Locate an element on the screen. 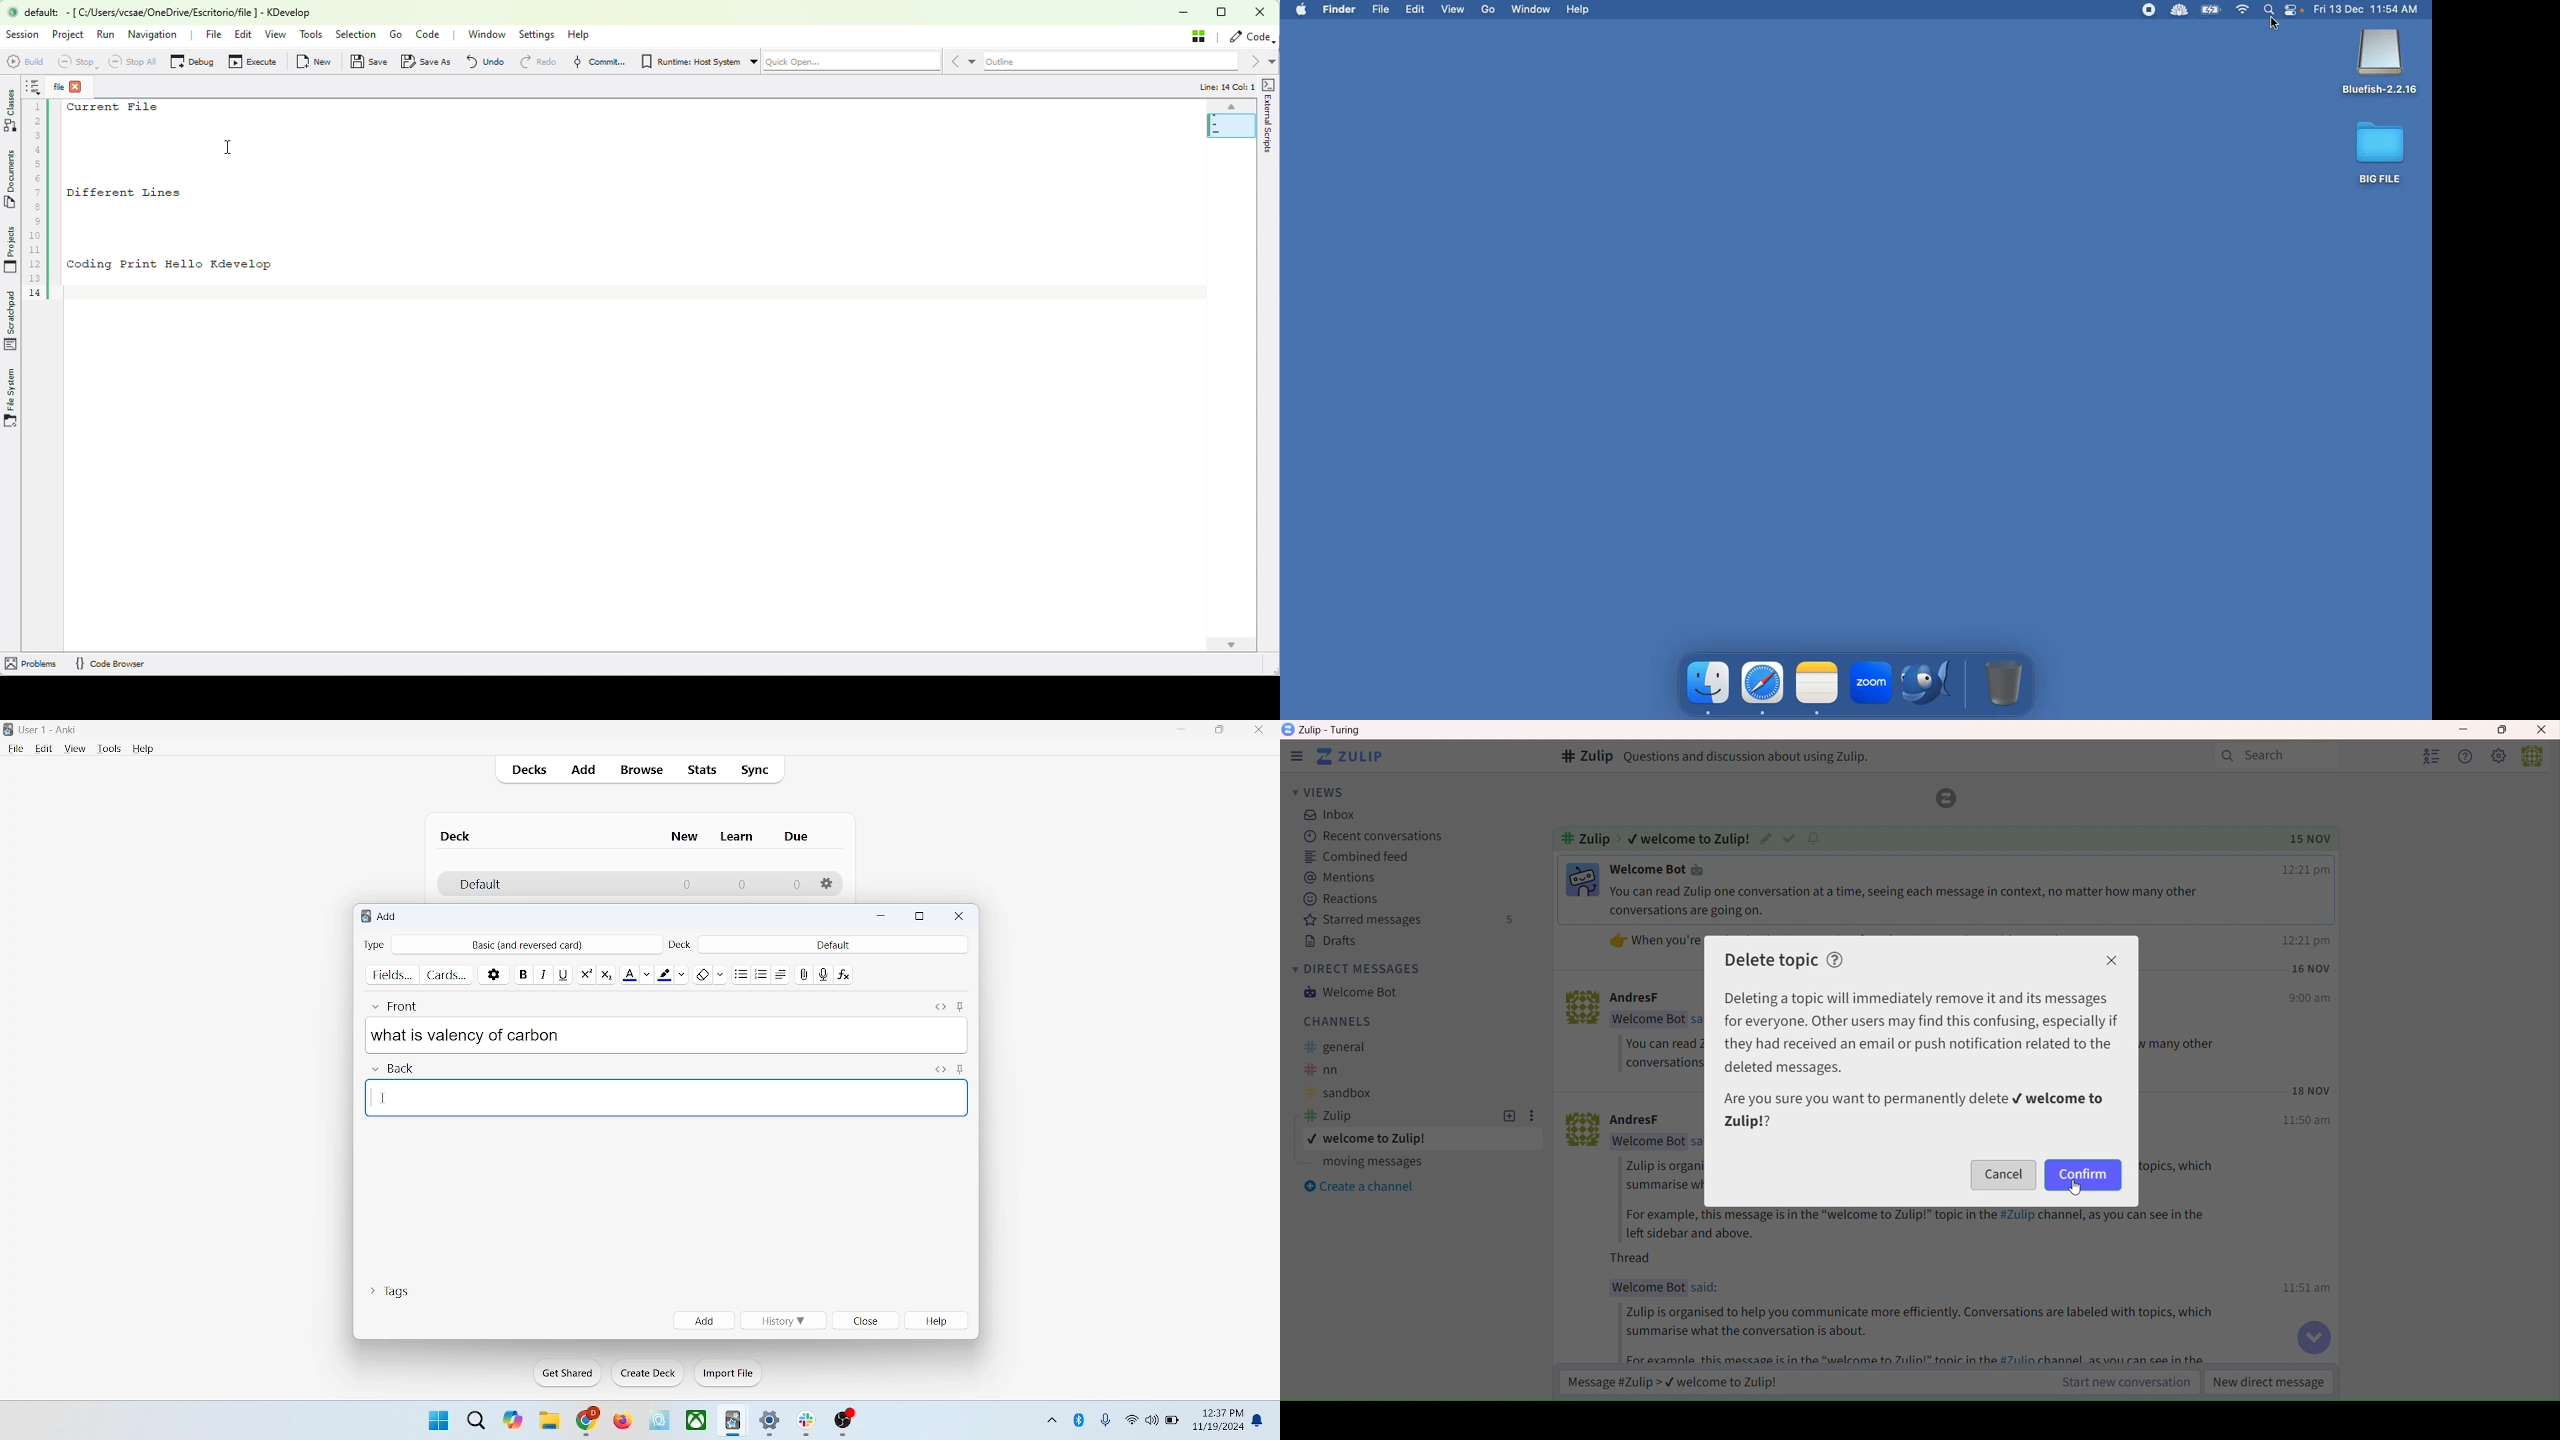  Text is located at coordinates (1585, 838).